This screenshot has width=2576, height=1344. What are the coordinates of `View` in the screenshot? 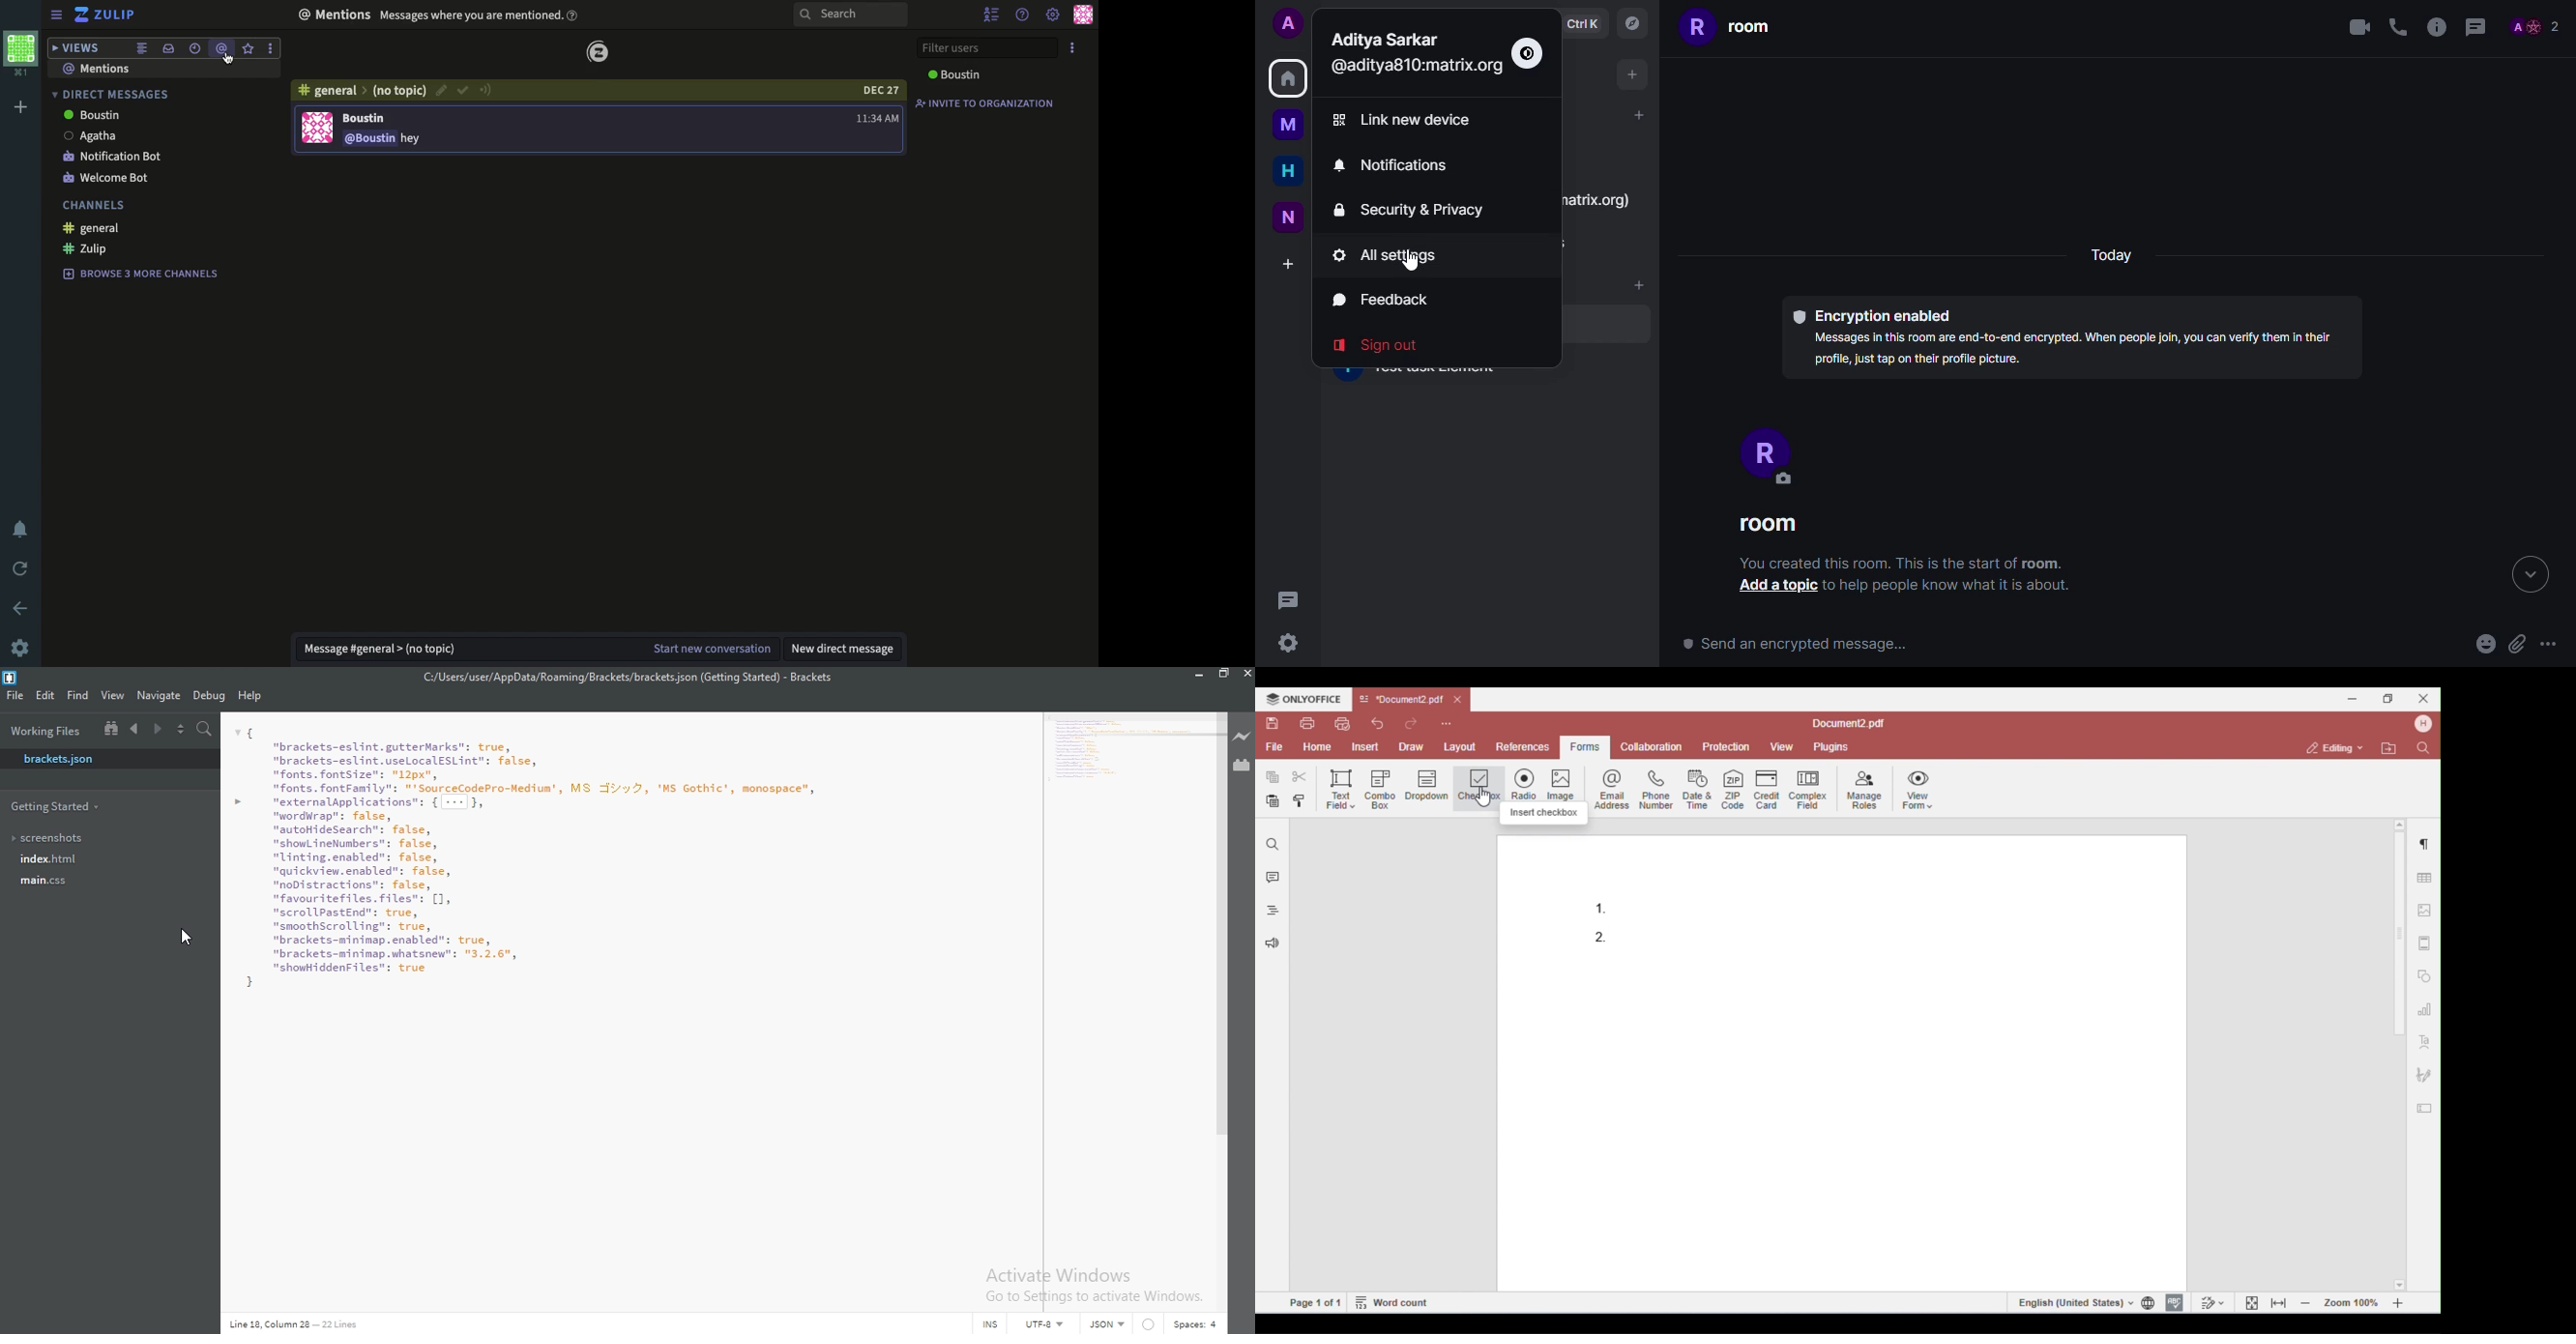 It's located at (113, 696).